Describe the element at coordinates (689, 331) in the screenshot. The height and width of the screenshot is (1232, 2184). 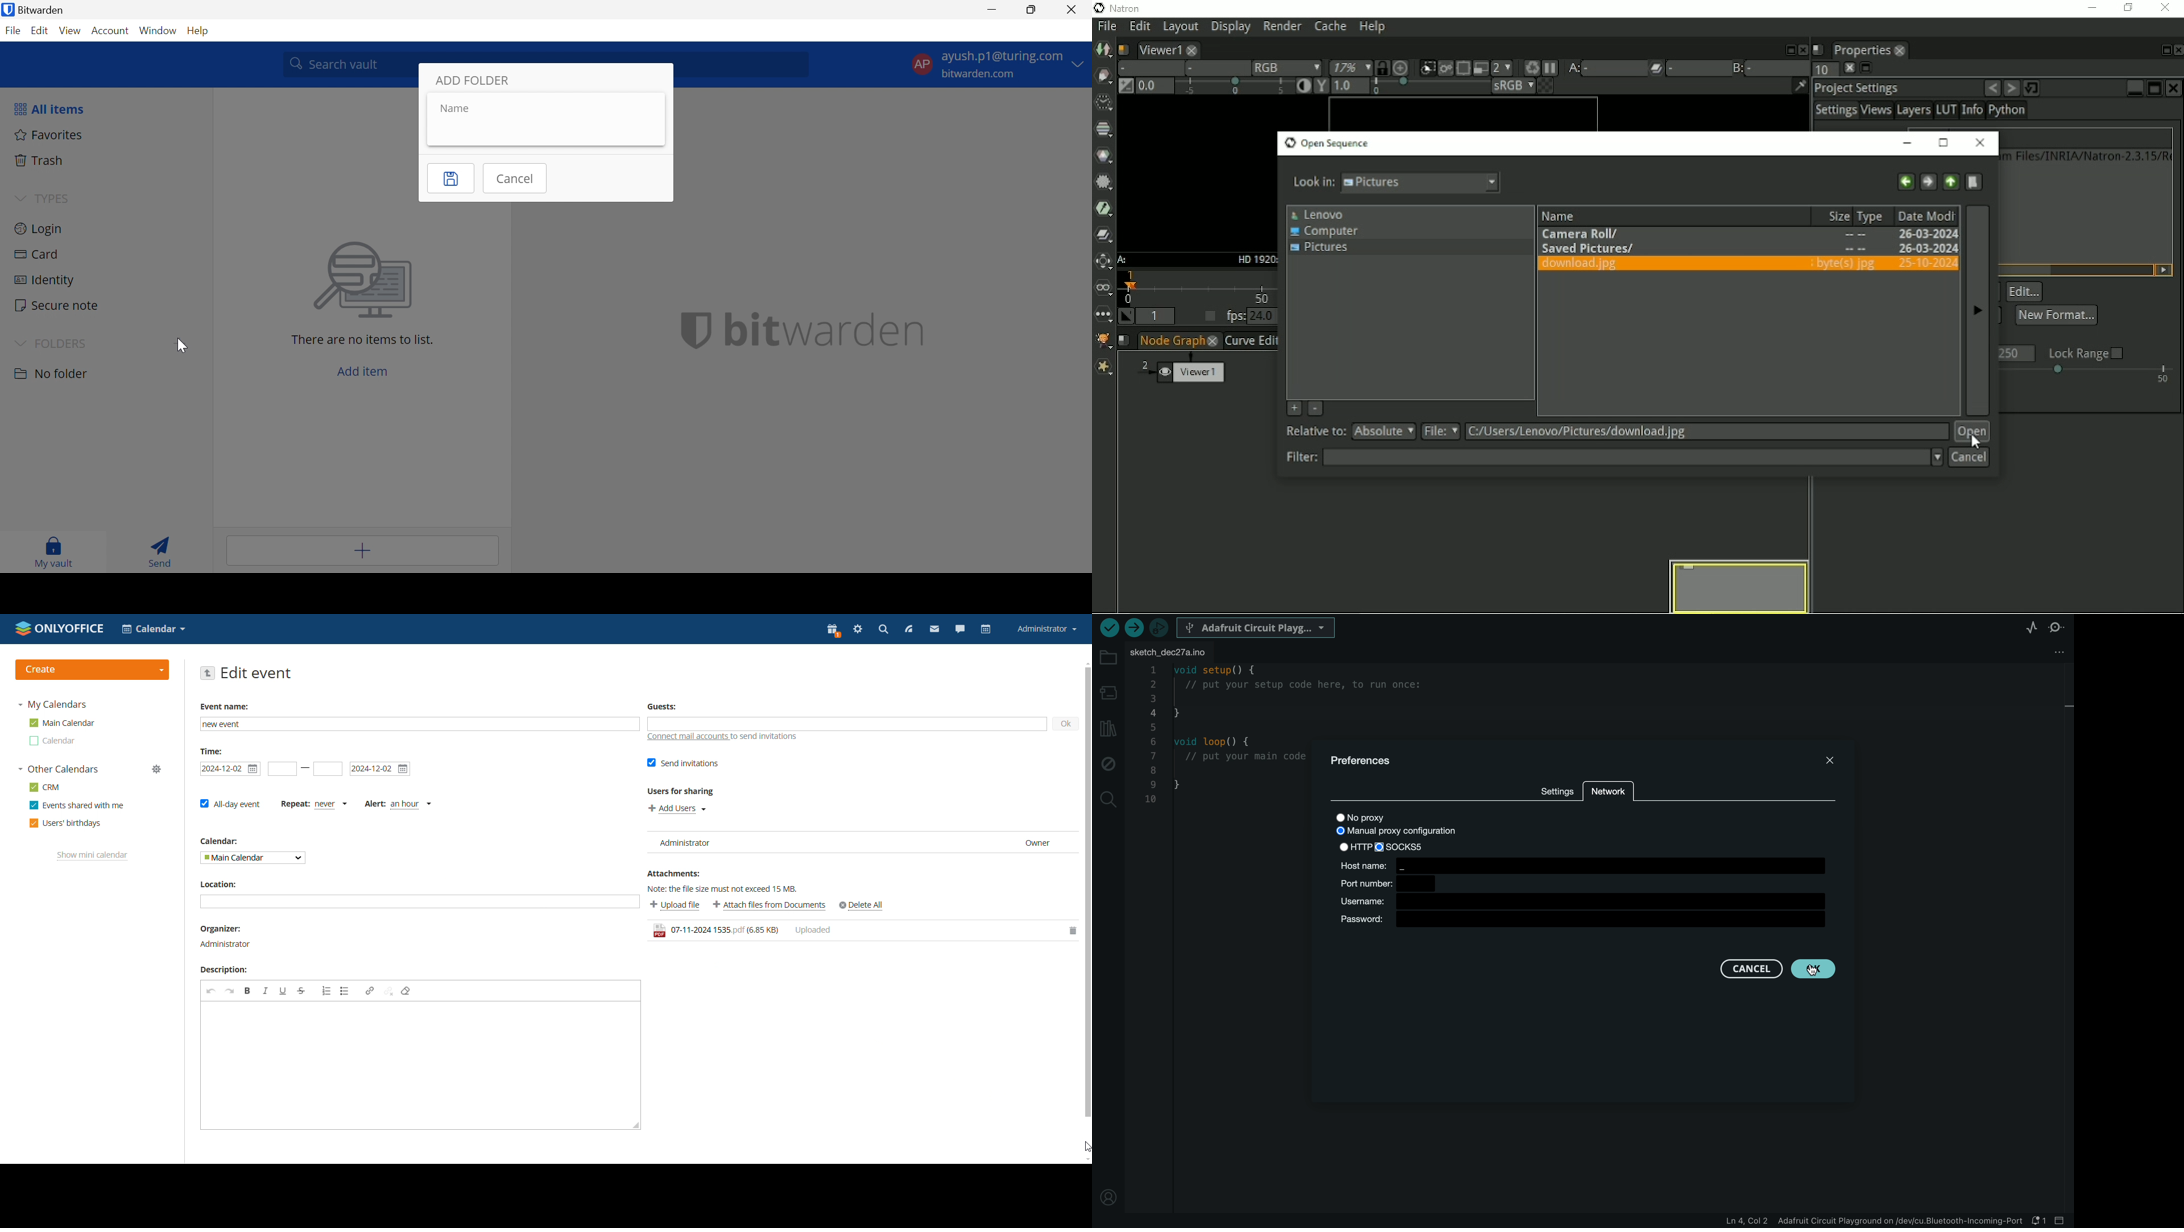
I see `bitwarden logo` at that location.